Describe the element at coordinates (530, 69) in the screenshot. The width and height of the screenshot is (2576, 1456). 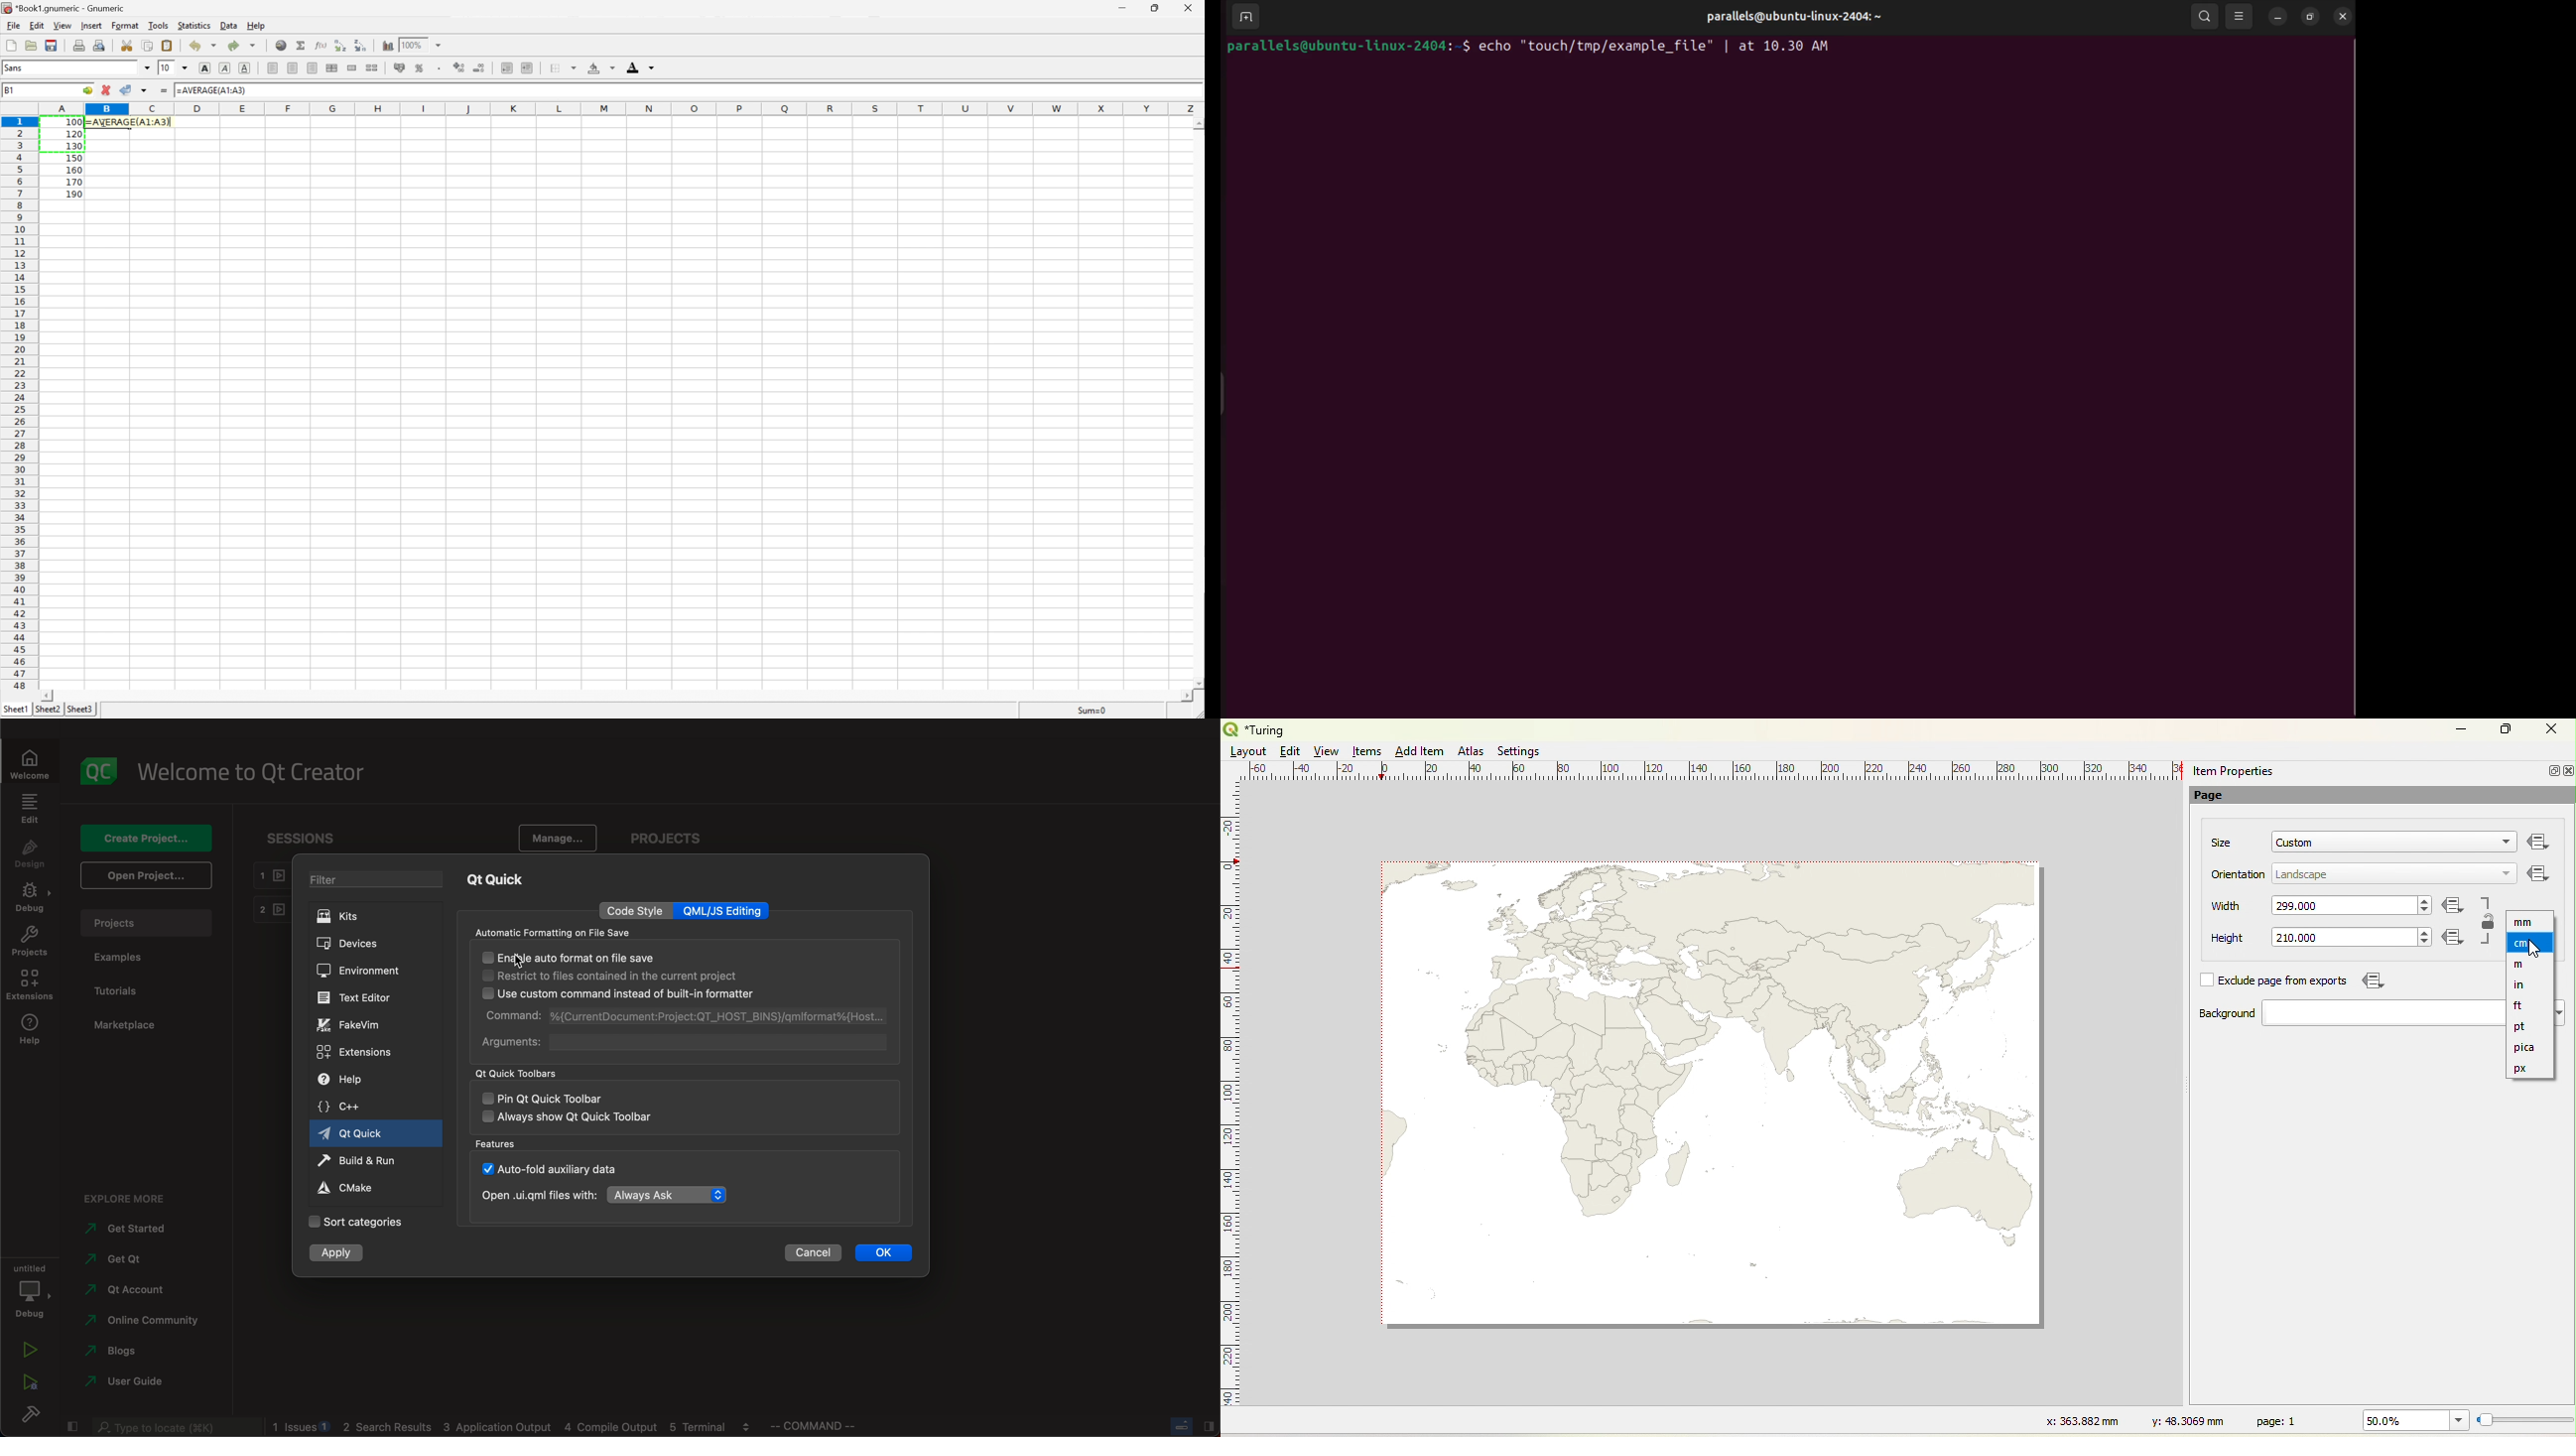
I see `Increase indent, and align the contents to the left` at that location.